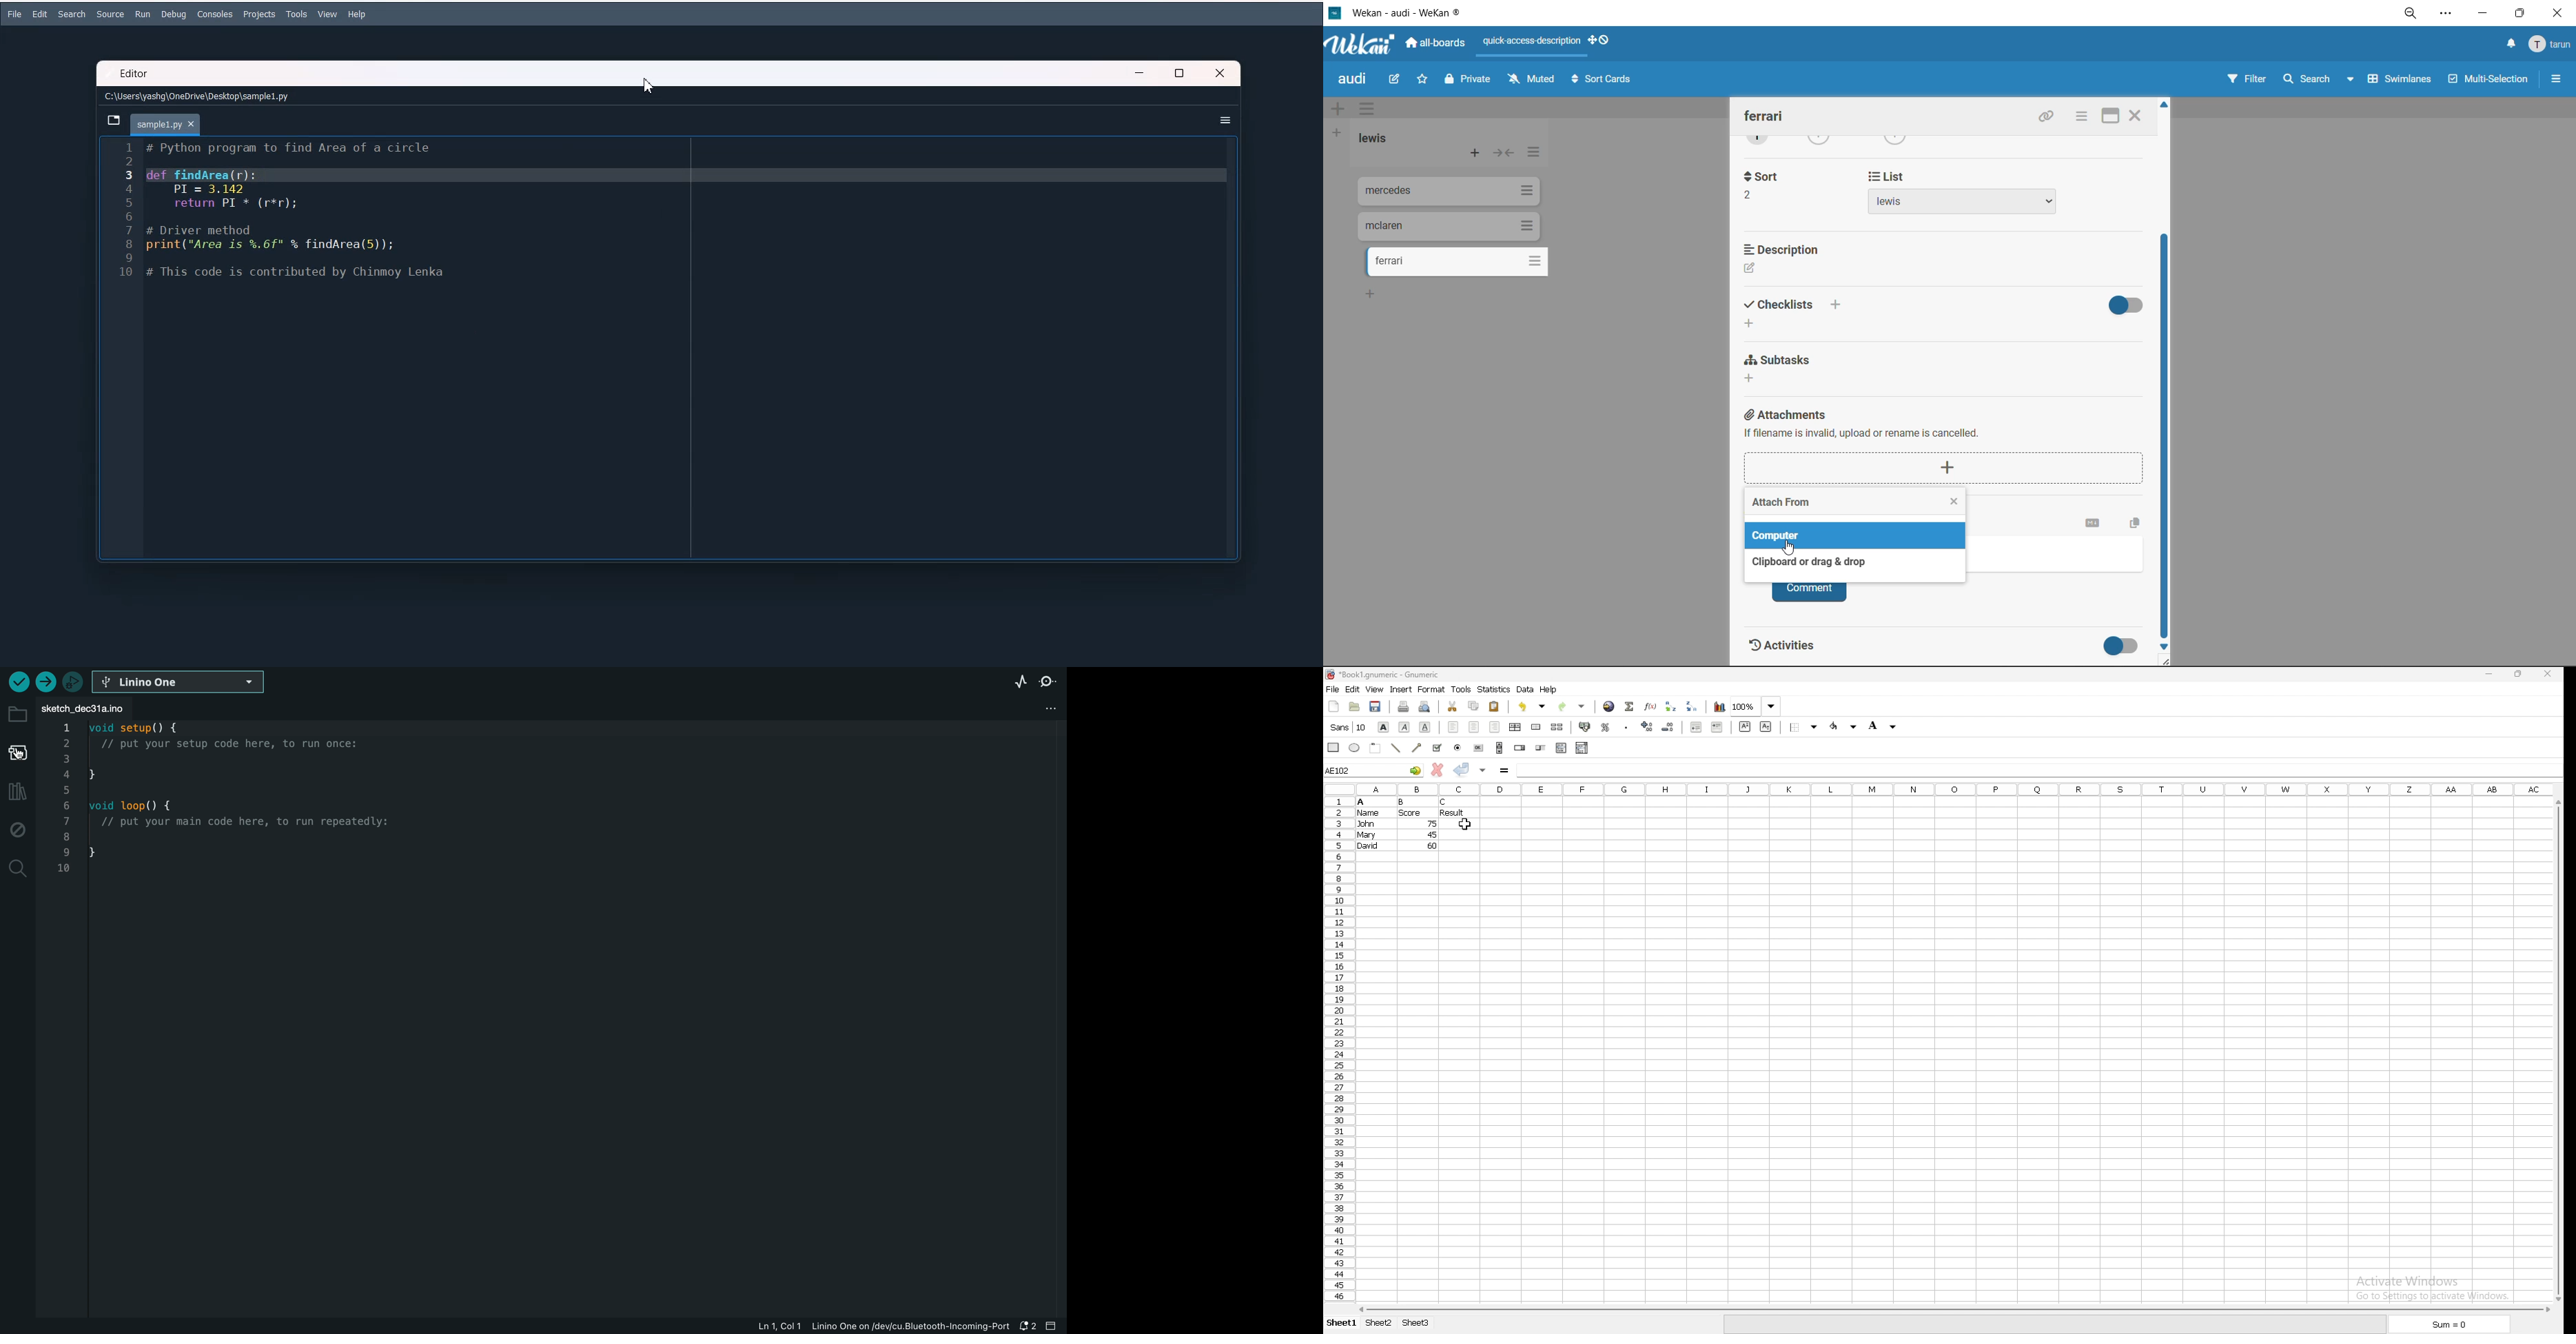 The image size is (2576, 1344). Describe the element at coordinates (133, 74) in the screenshot. I see `Editor` at that location.